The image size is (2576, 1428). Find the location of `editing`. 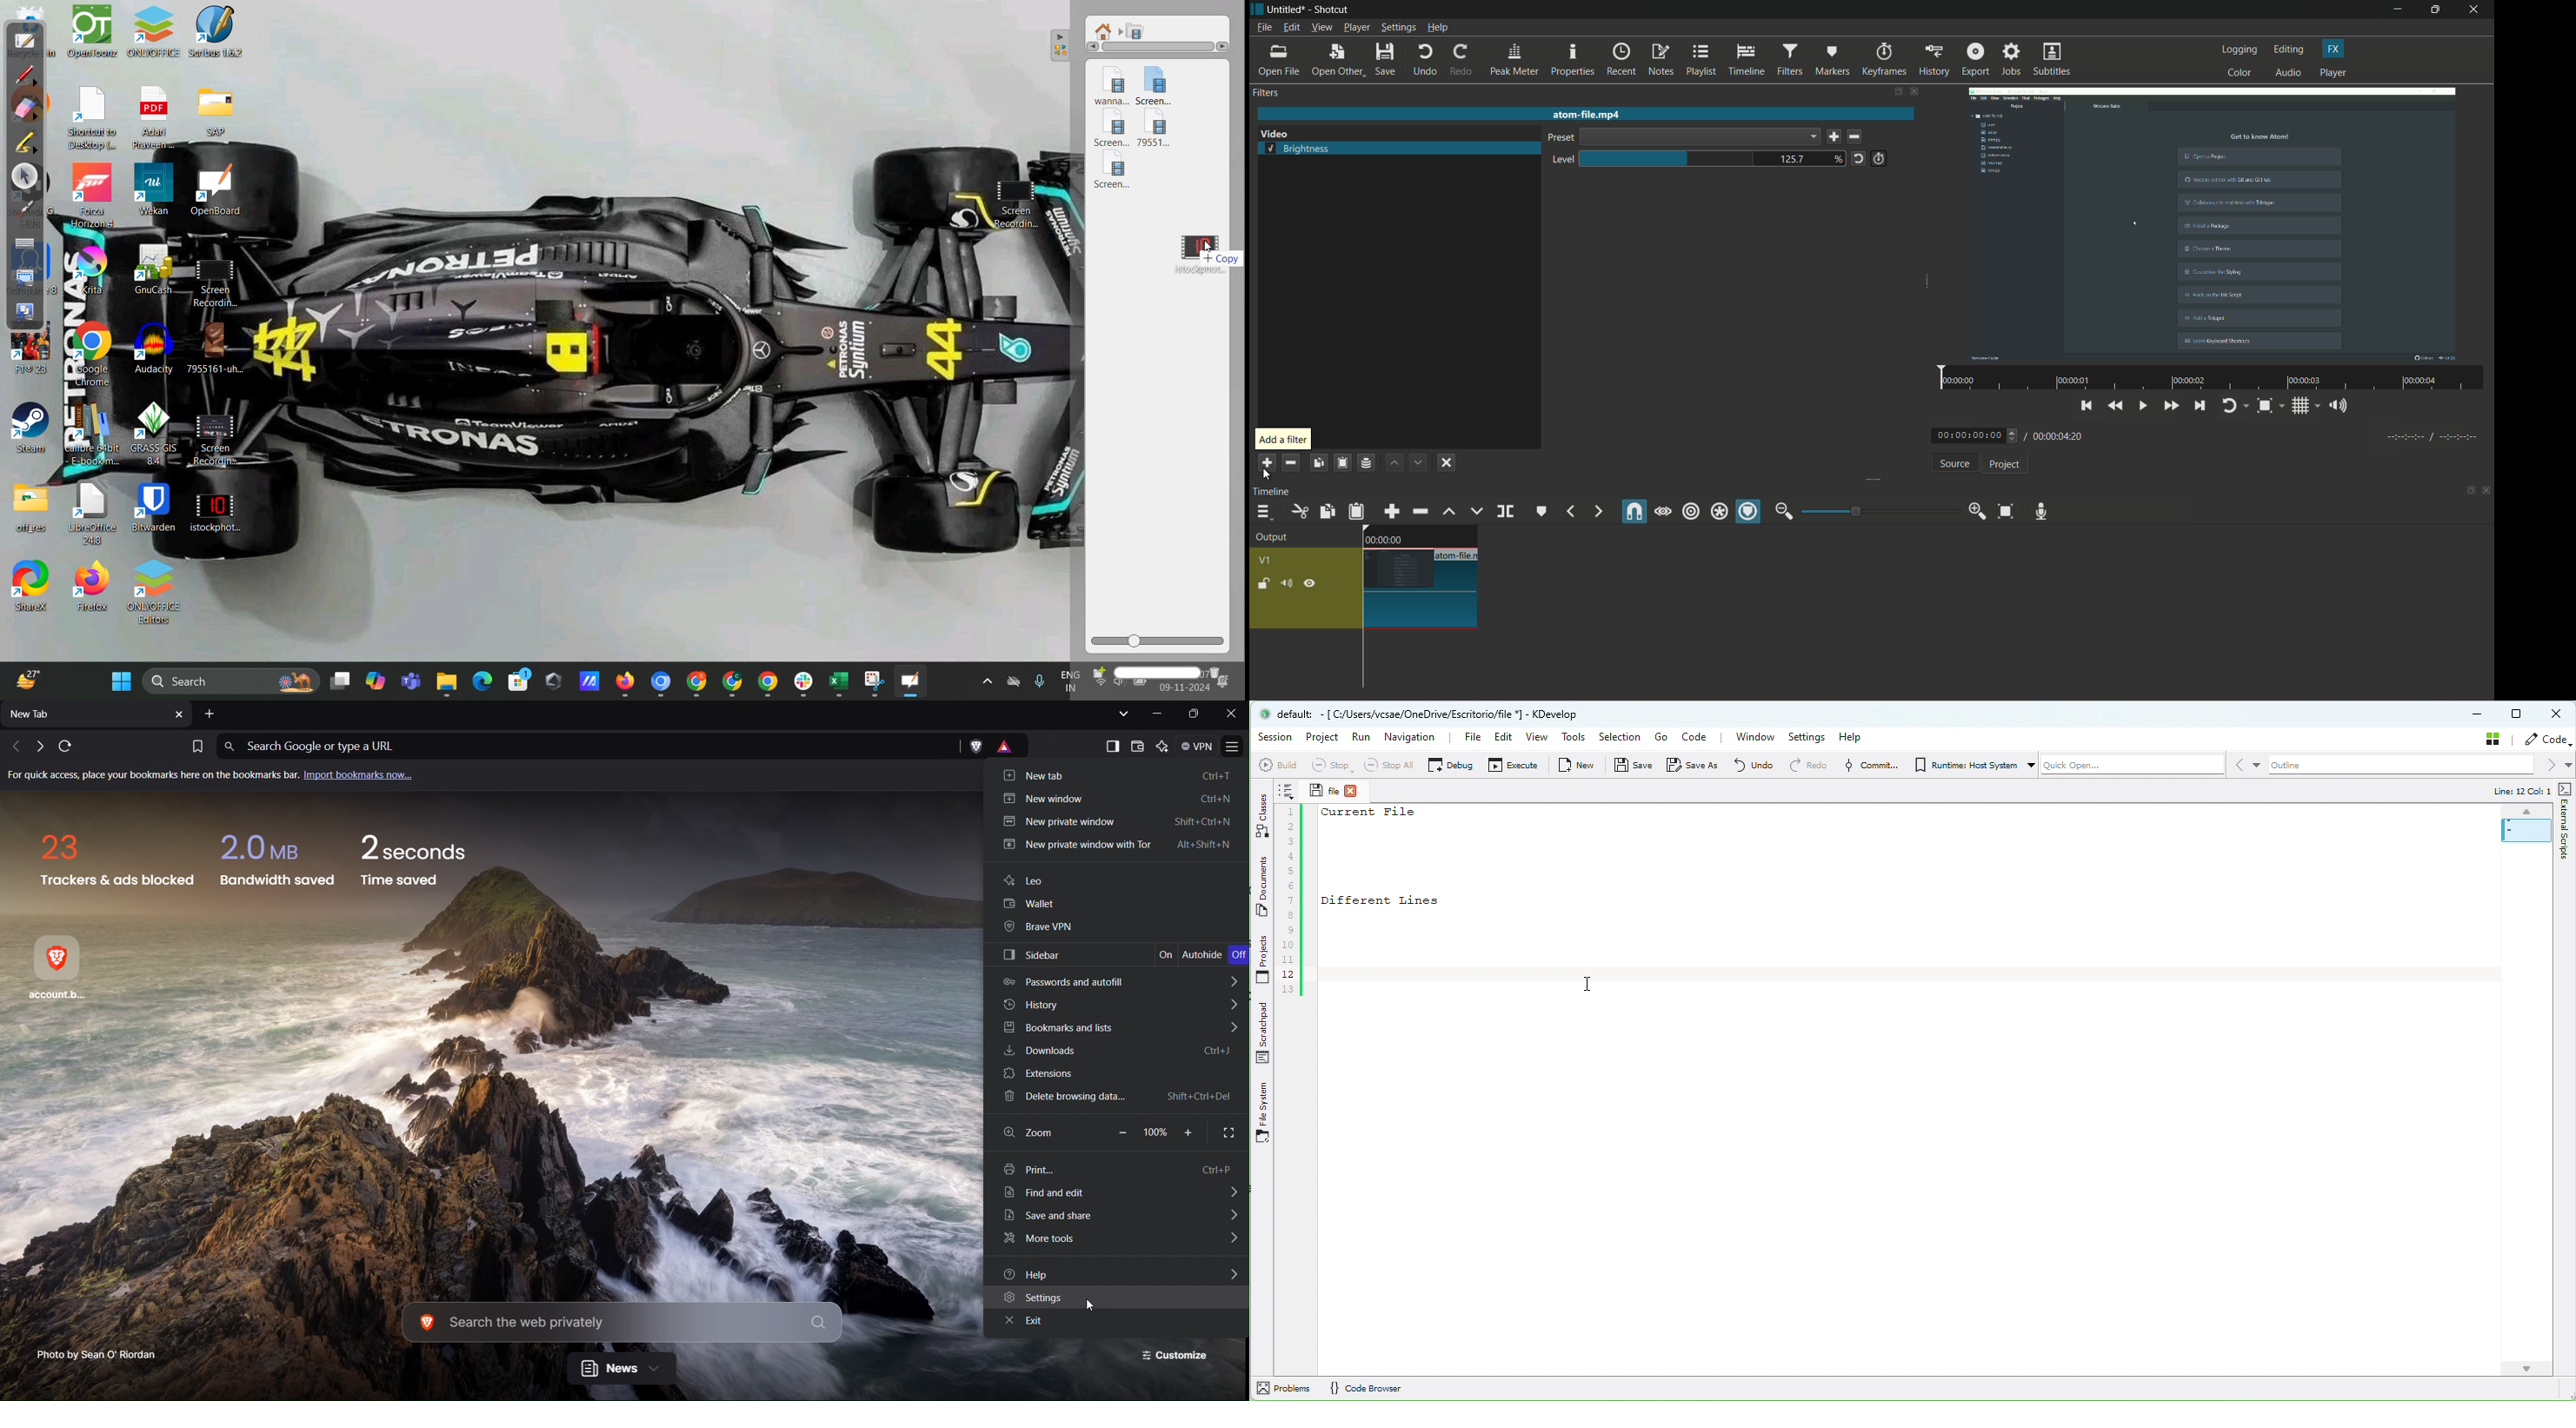

editing is located at coordinates (2290, 49).